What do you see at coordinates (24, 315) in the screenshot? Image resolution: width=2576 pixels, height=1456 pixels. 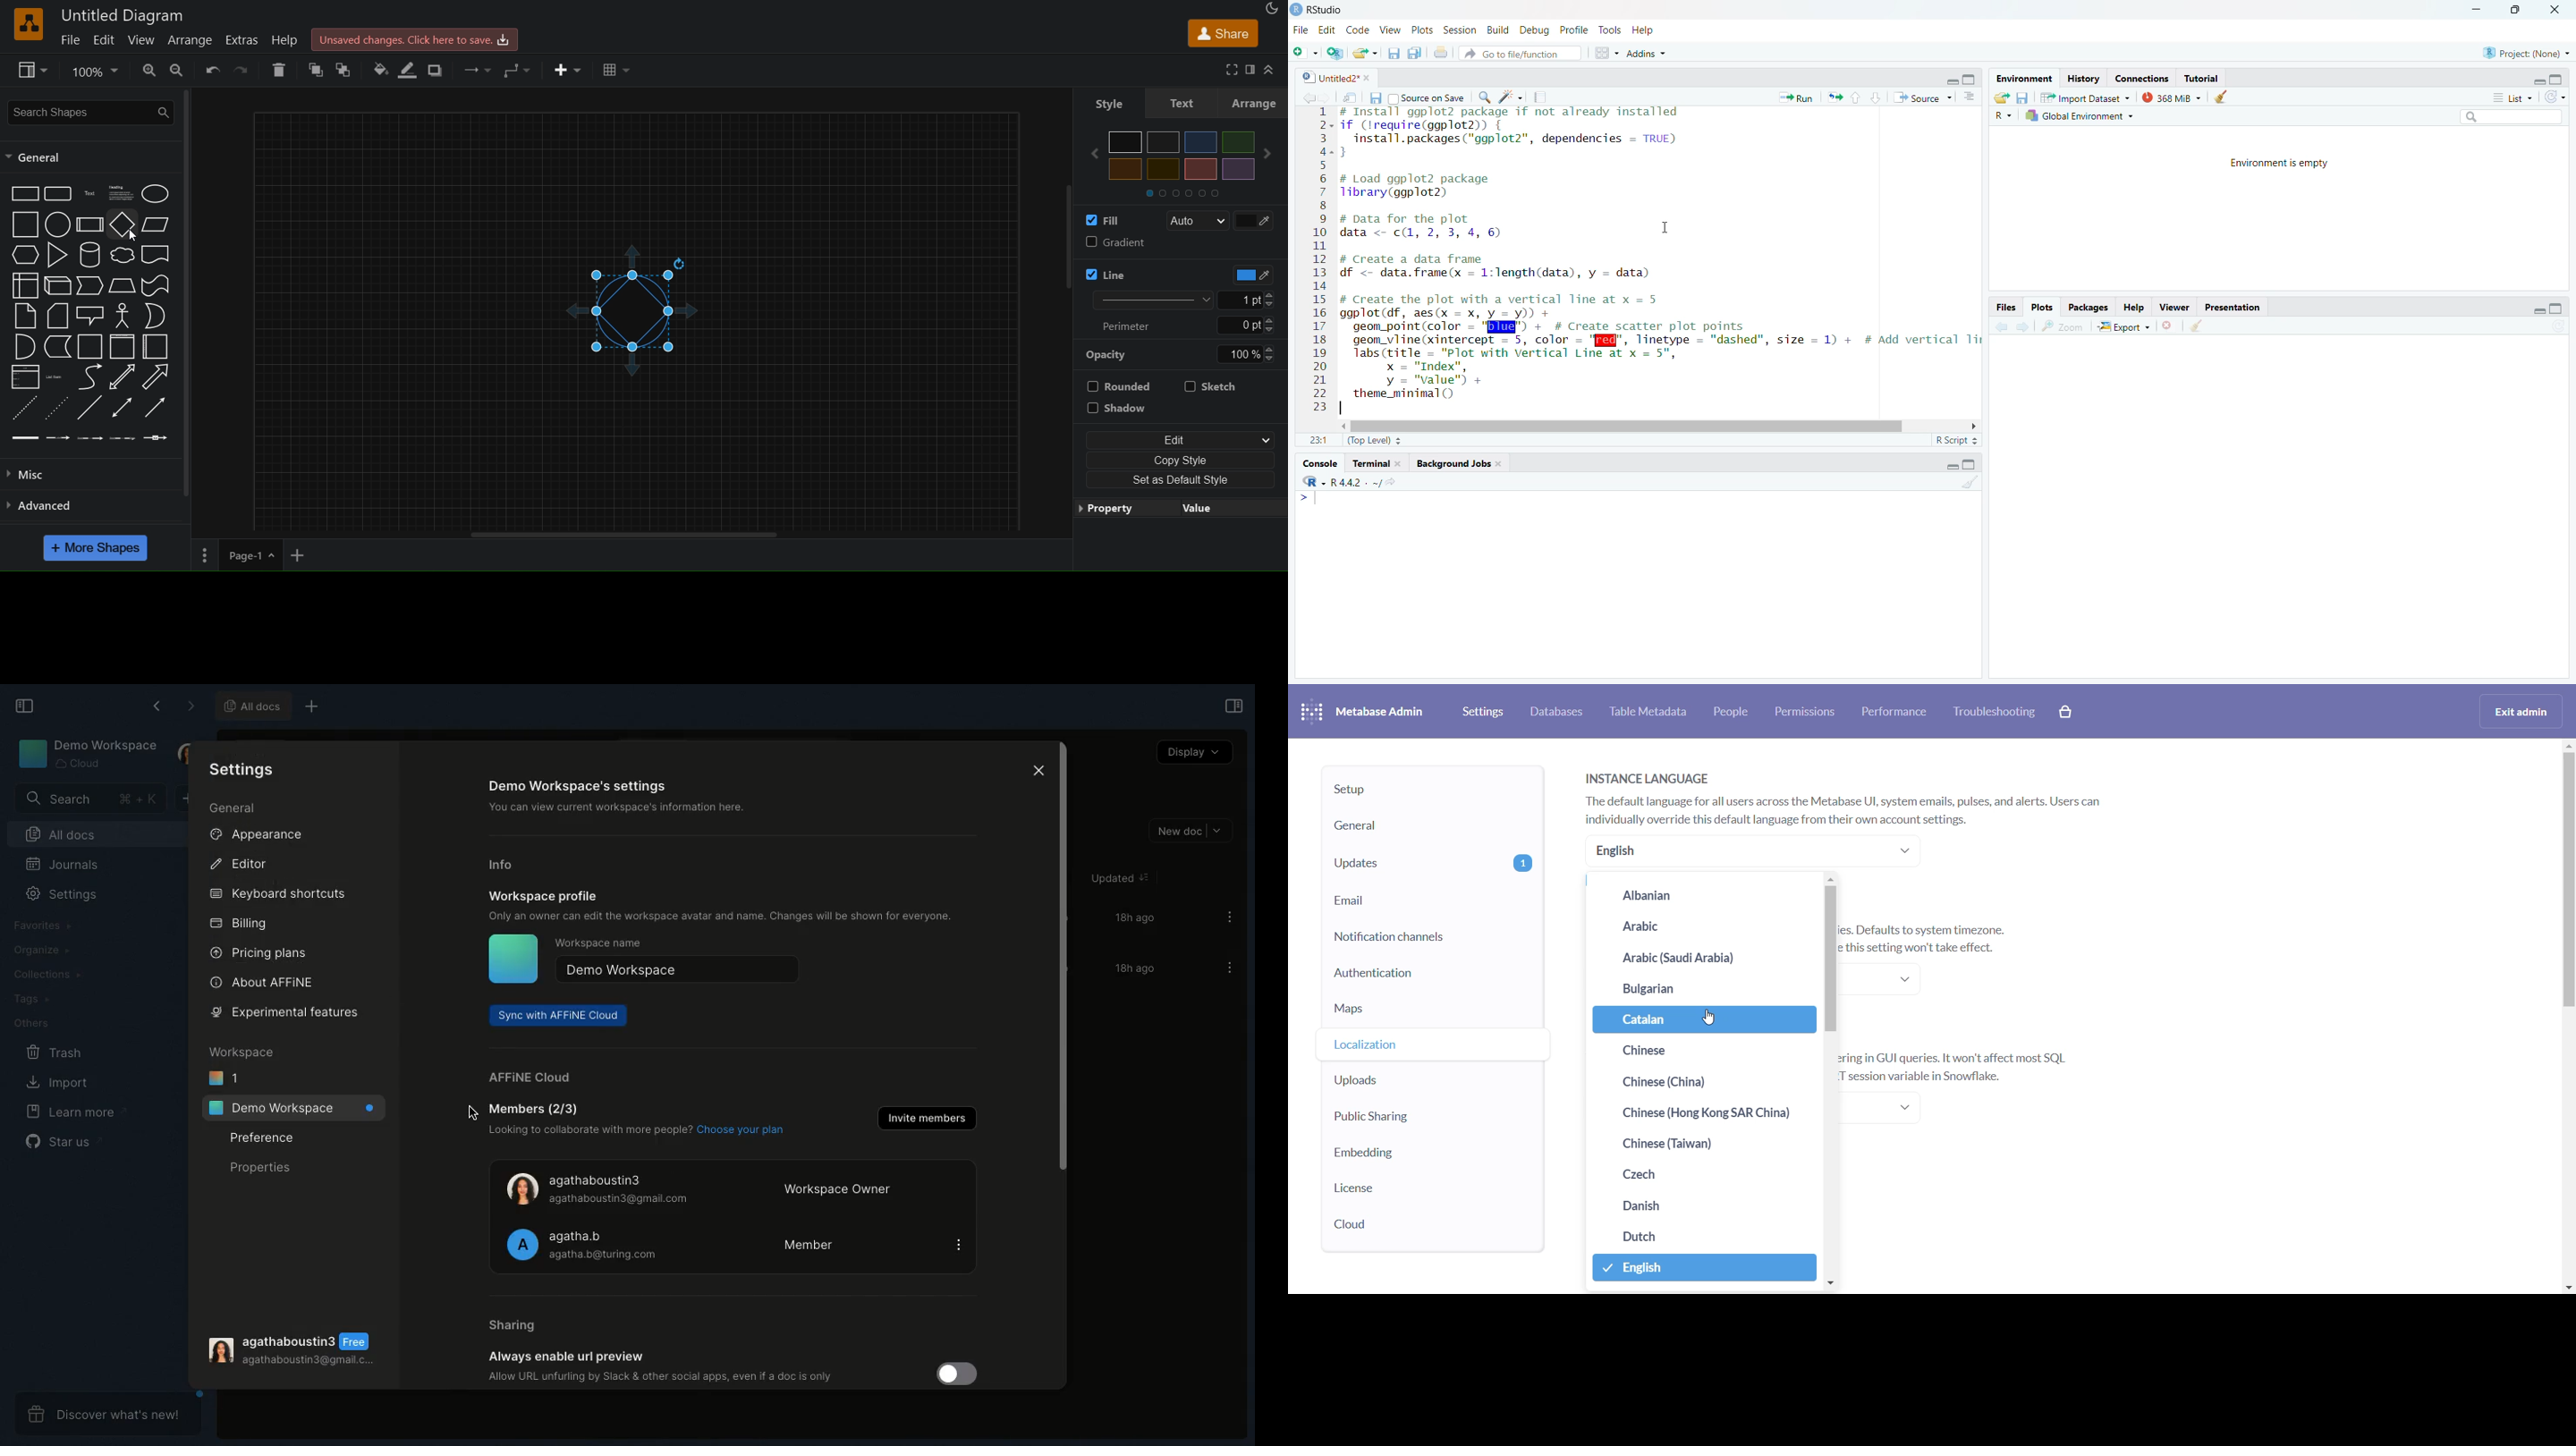 I see `note` at bounding box center [24, 315].